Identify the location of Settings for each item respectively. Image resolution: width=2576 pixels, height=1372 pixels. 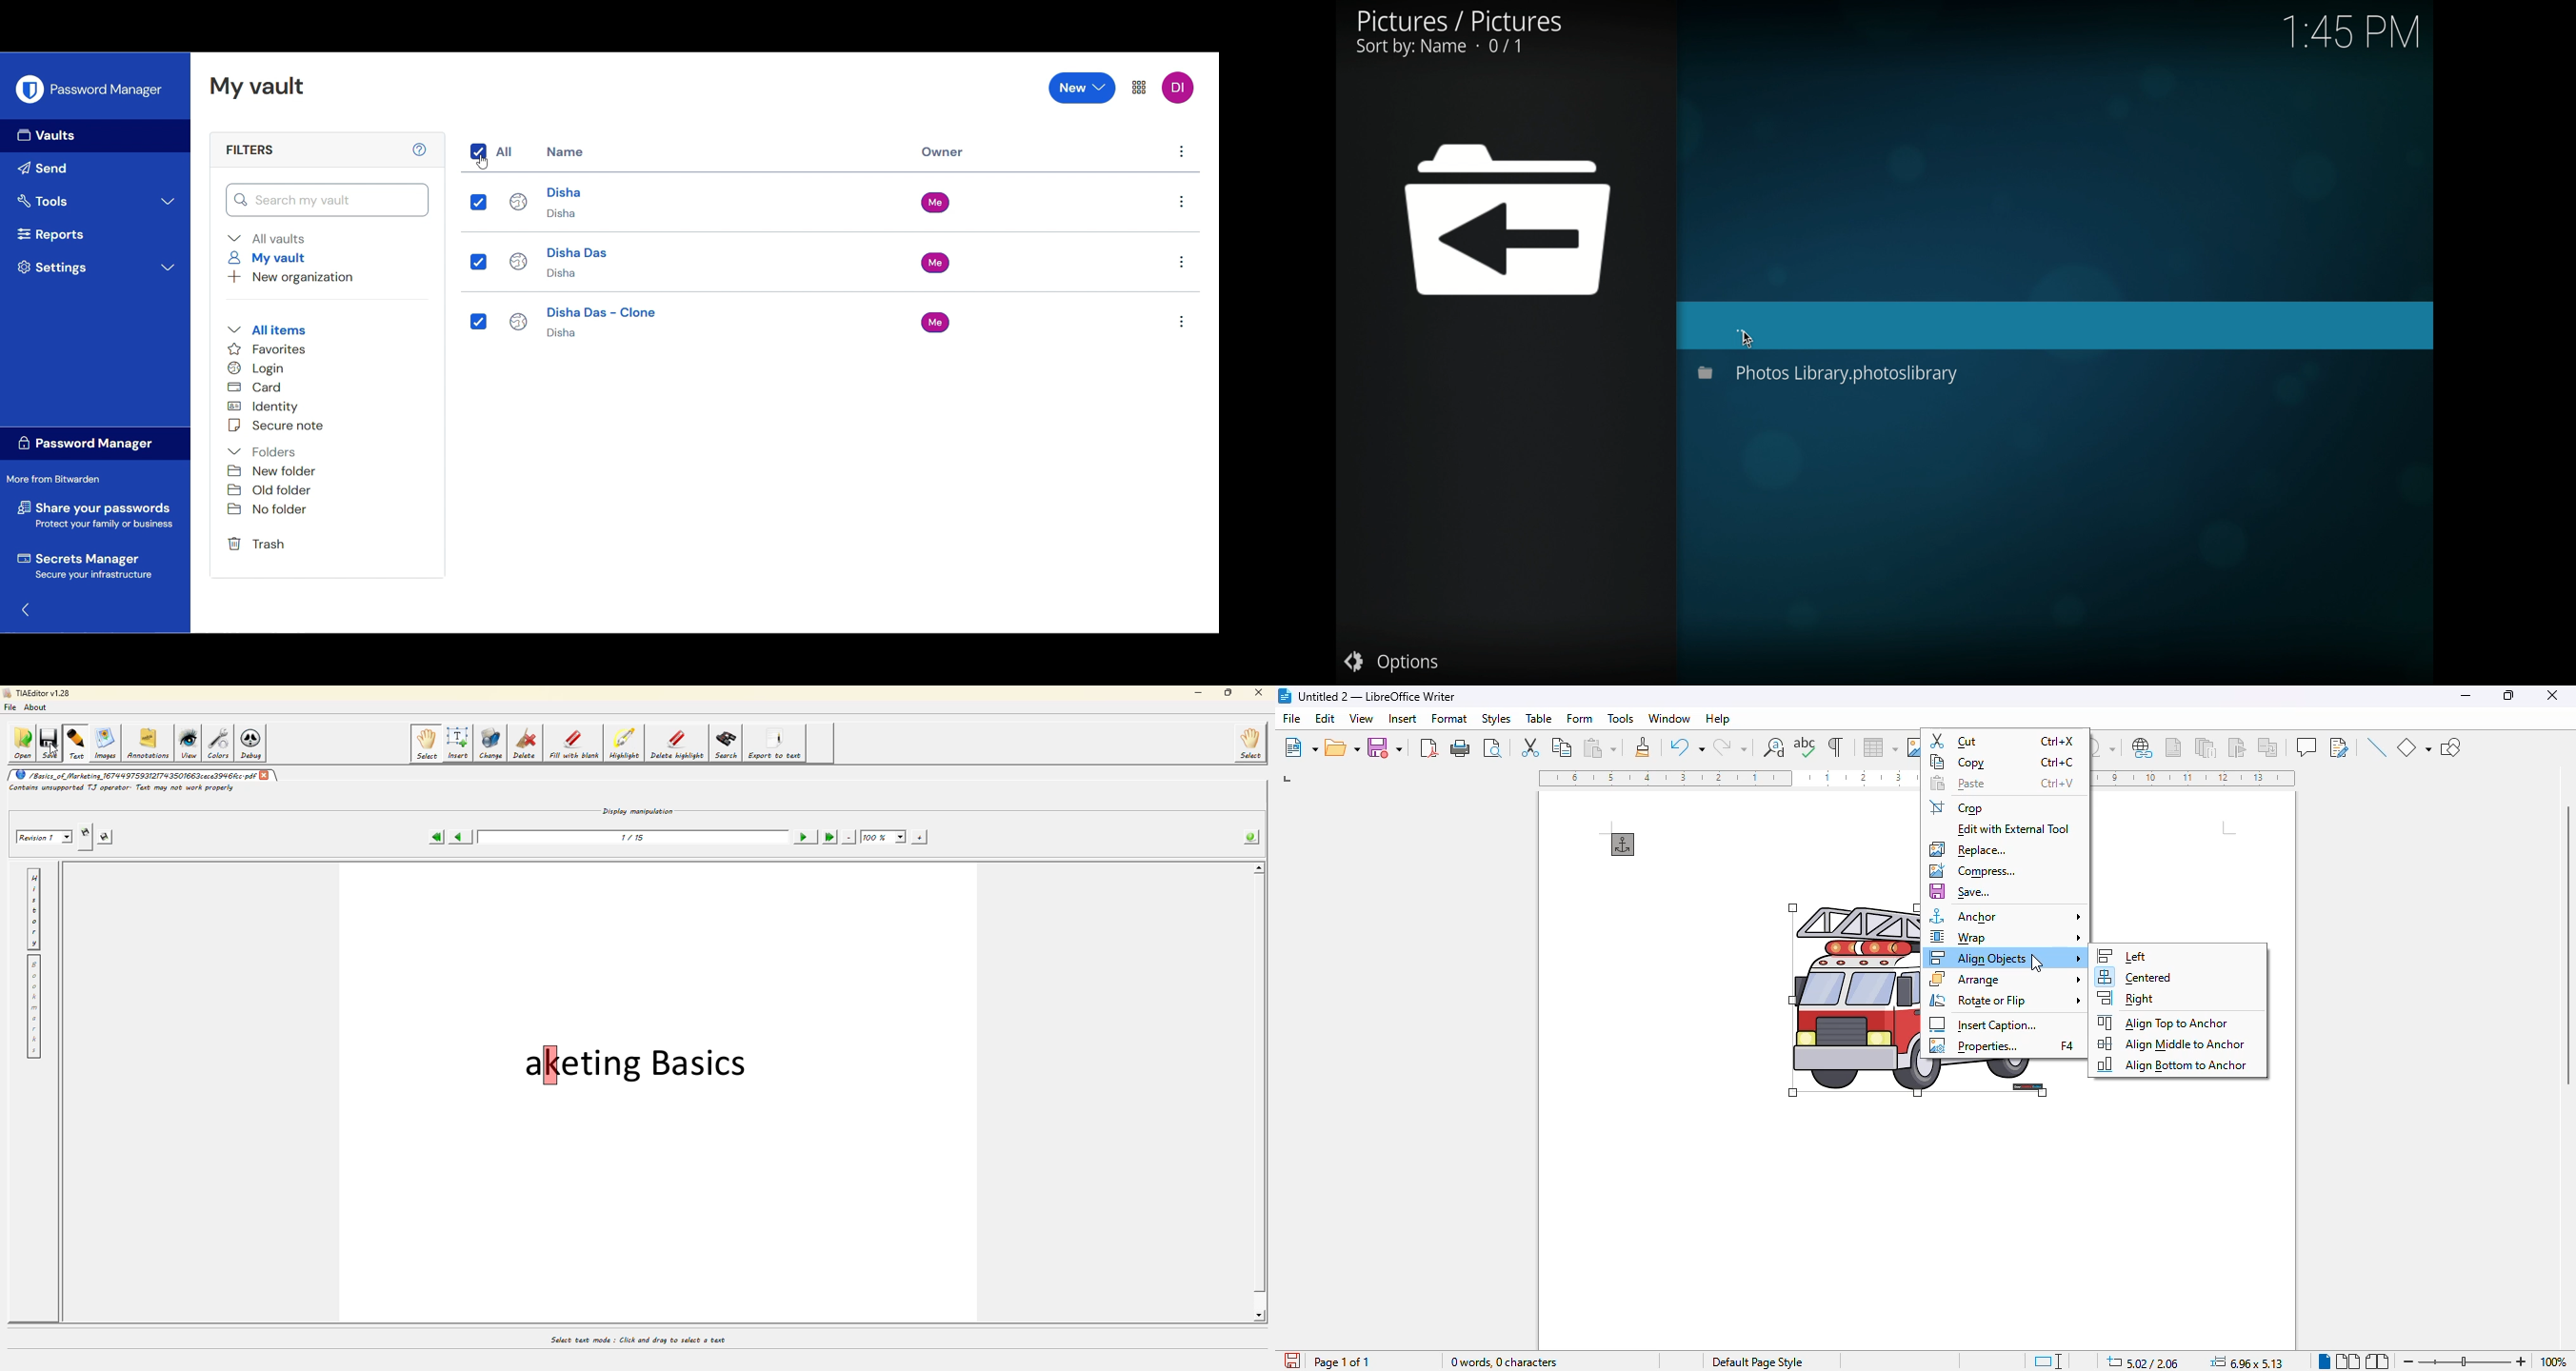
(1181, 324).